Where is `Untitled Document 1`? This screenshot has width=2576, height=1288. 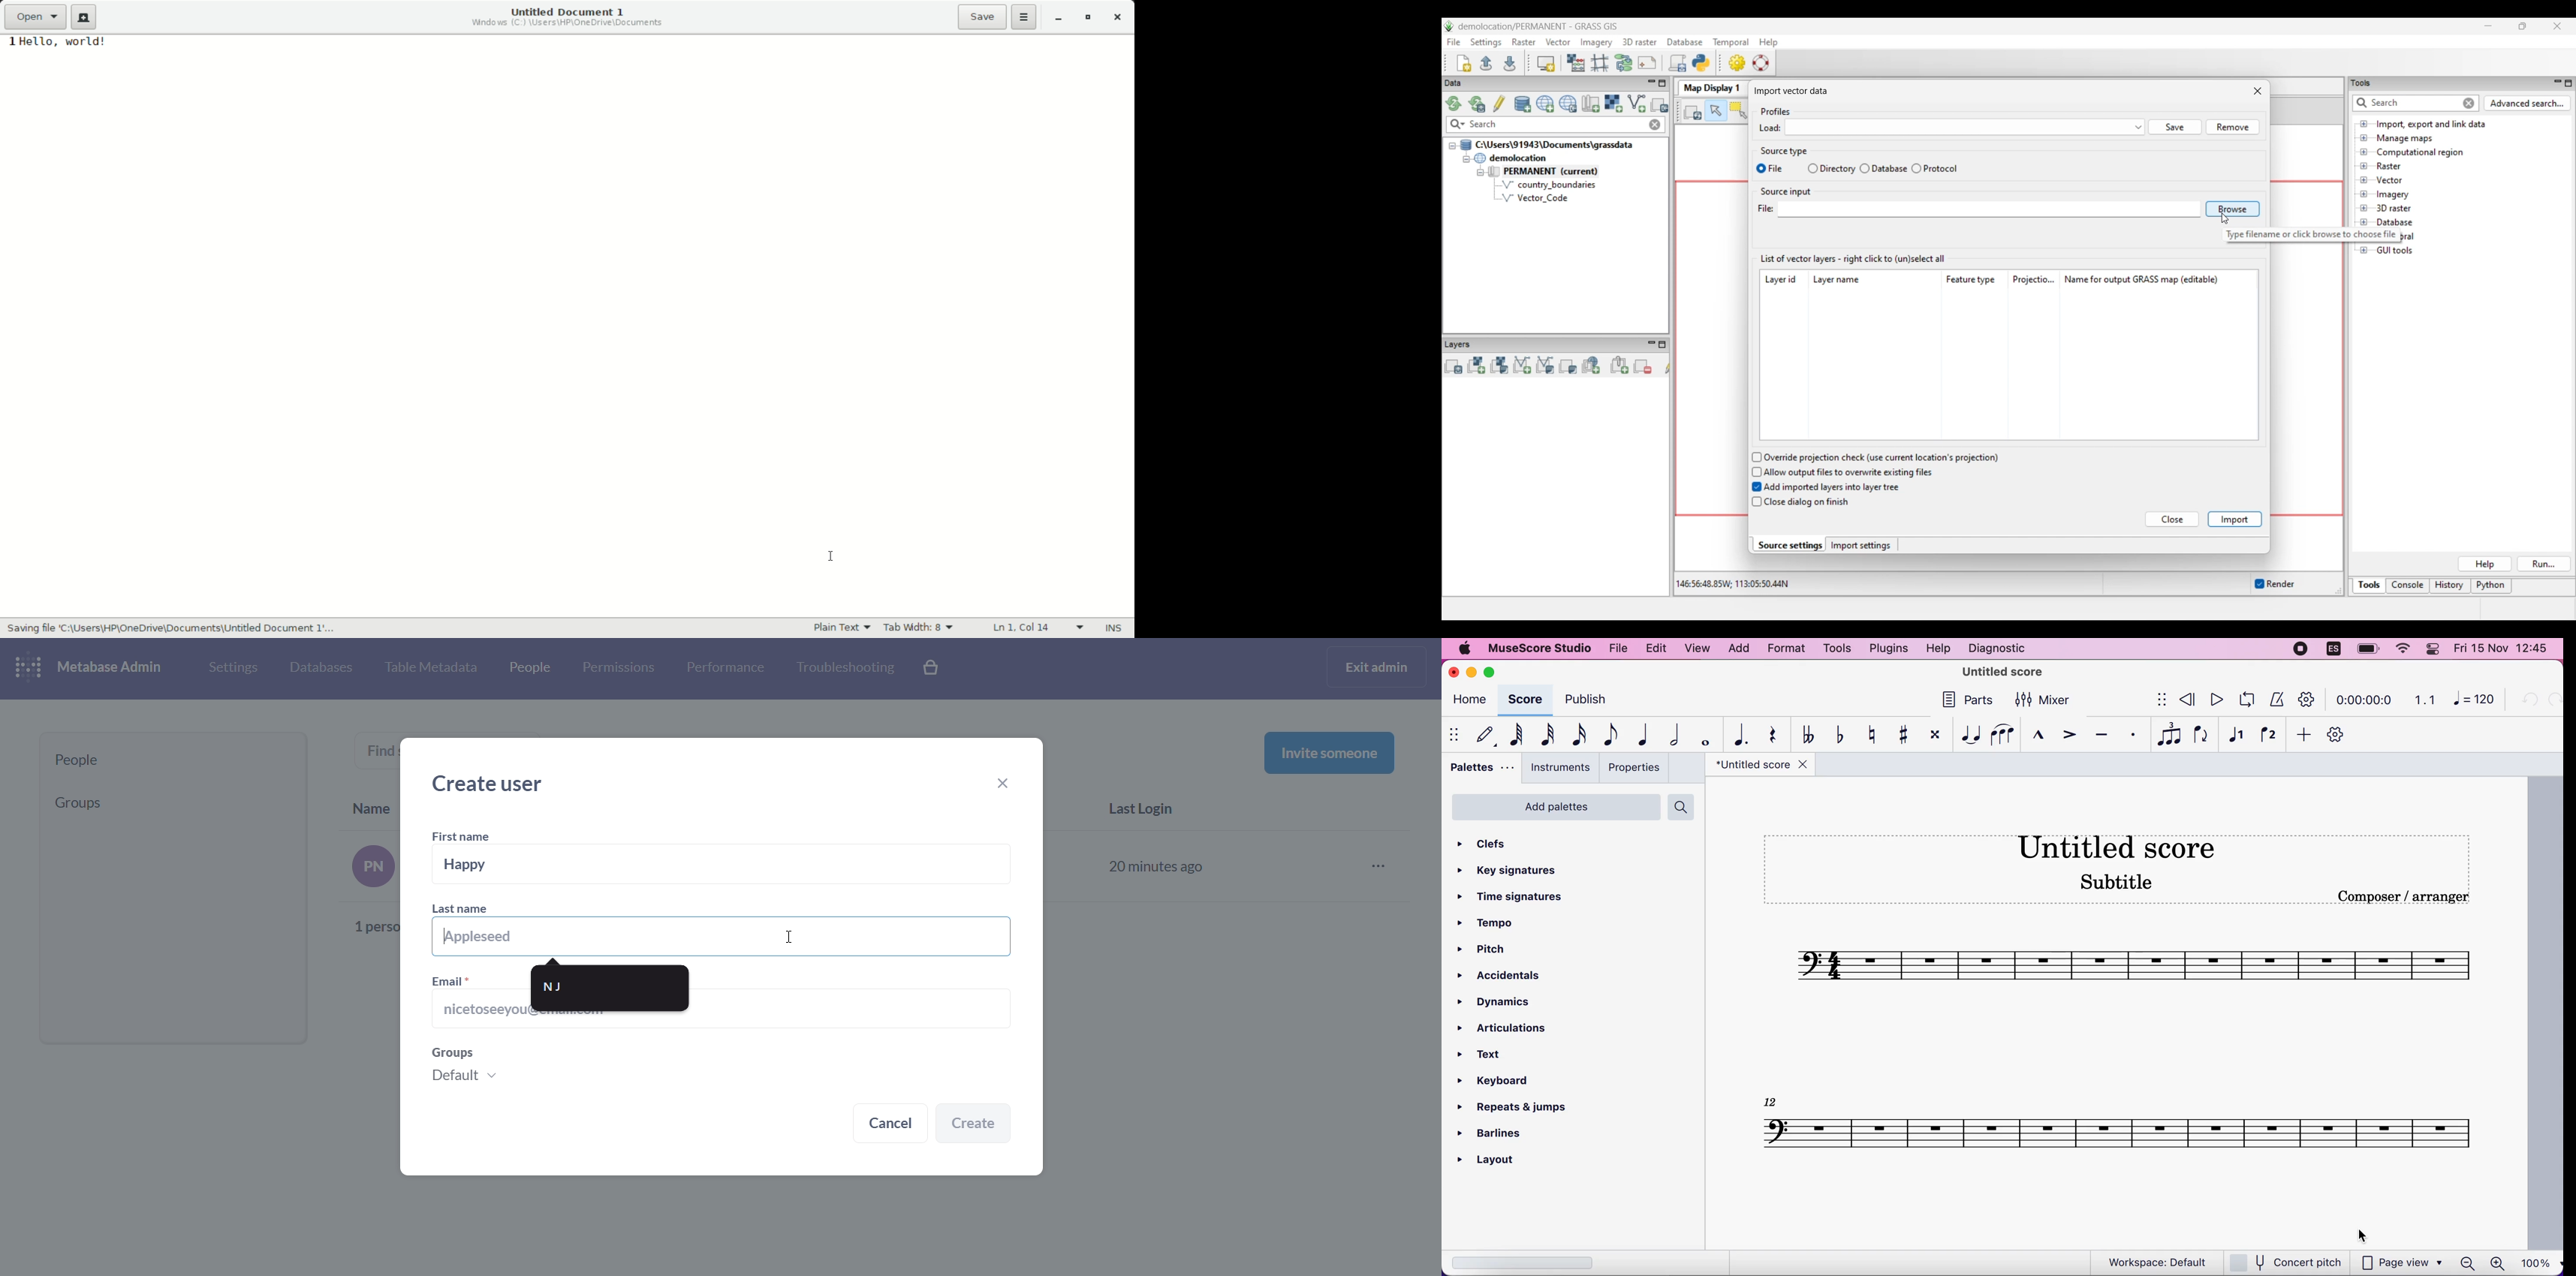 Untitled Document 1 is located at coordinates (562, 11).